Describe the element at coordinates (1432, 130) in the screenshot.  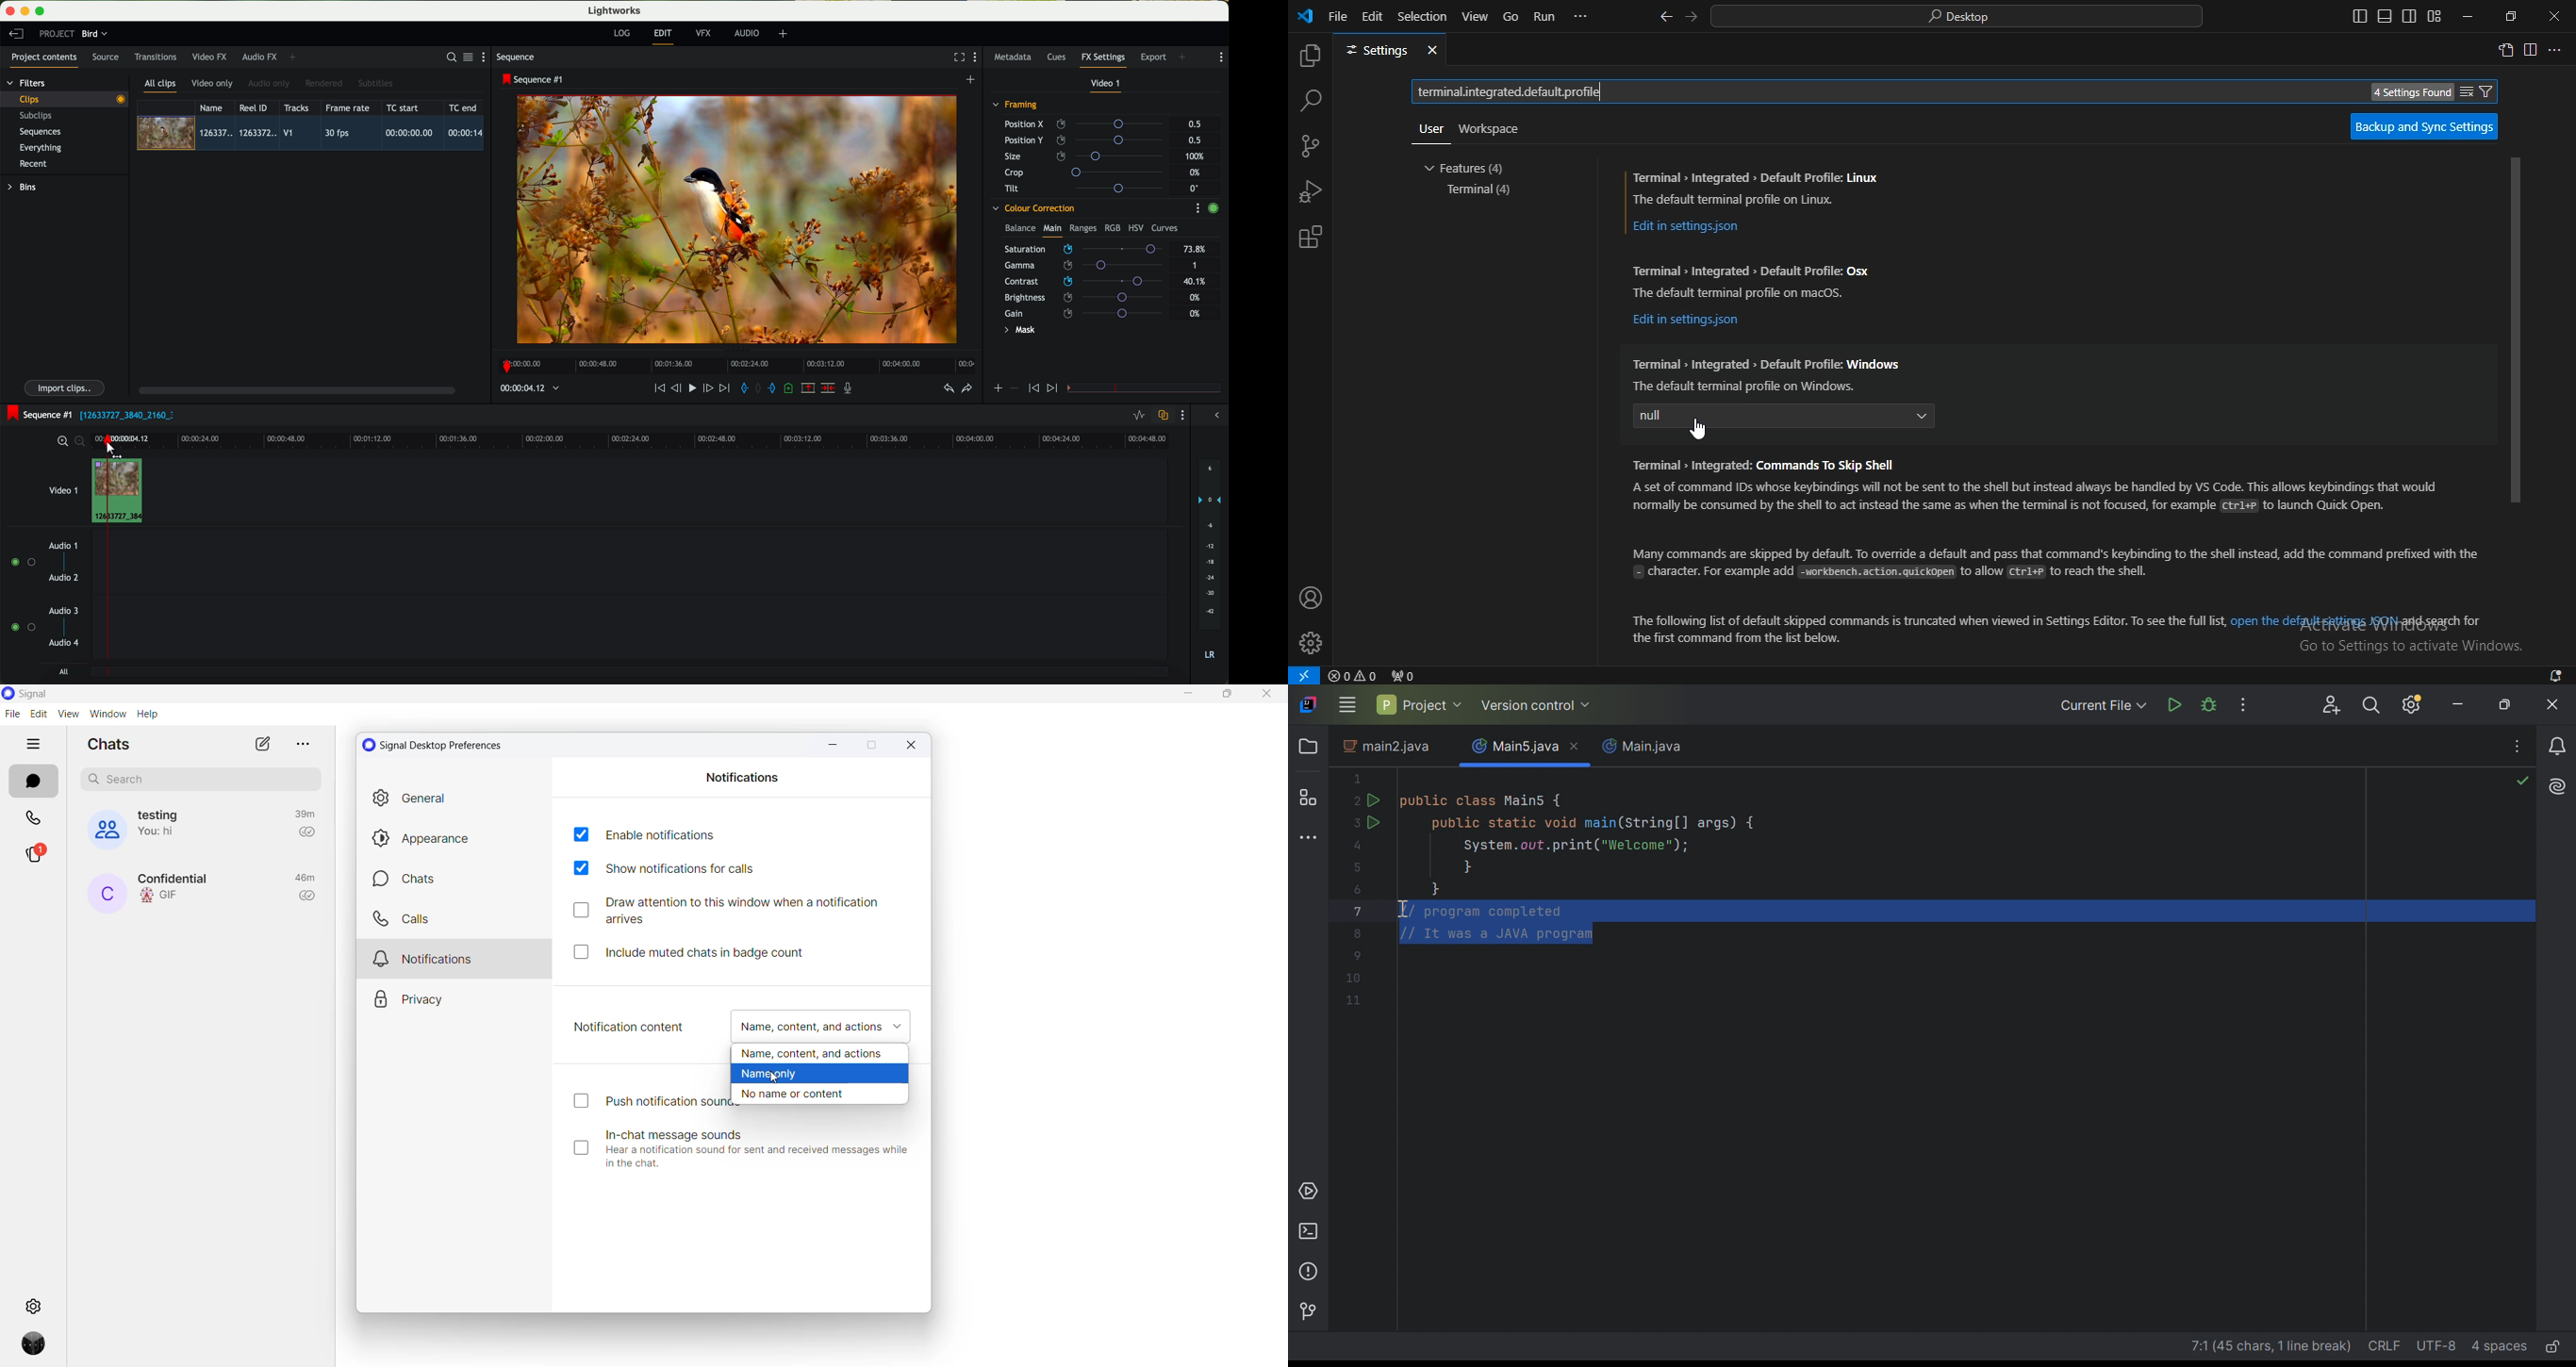
I see `user` at that location.